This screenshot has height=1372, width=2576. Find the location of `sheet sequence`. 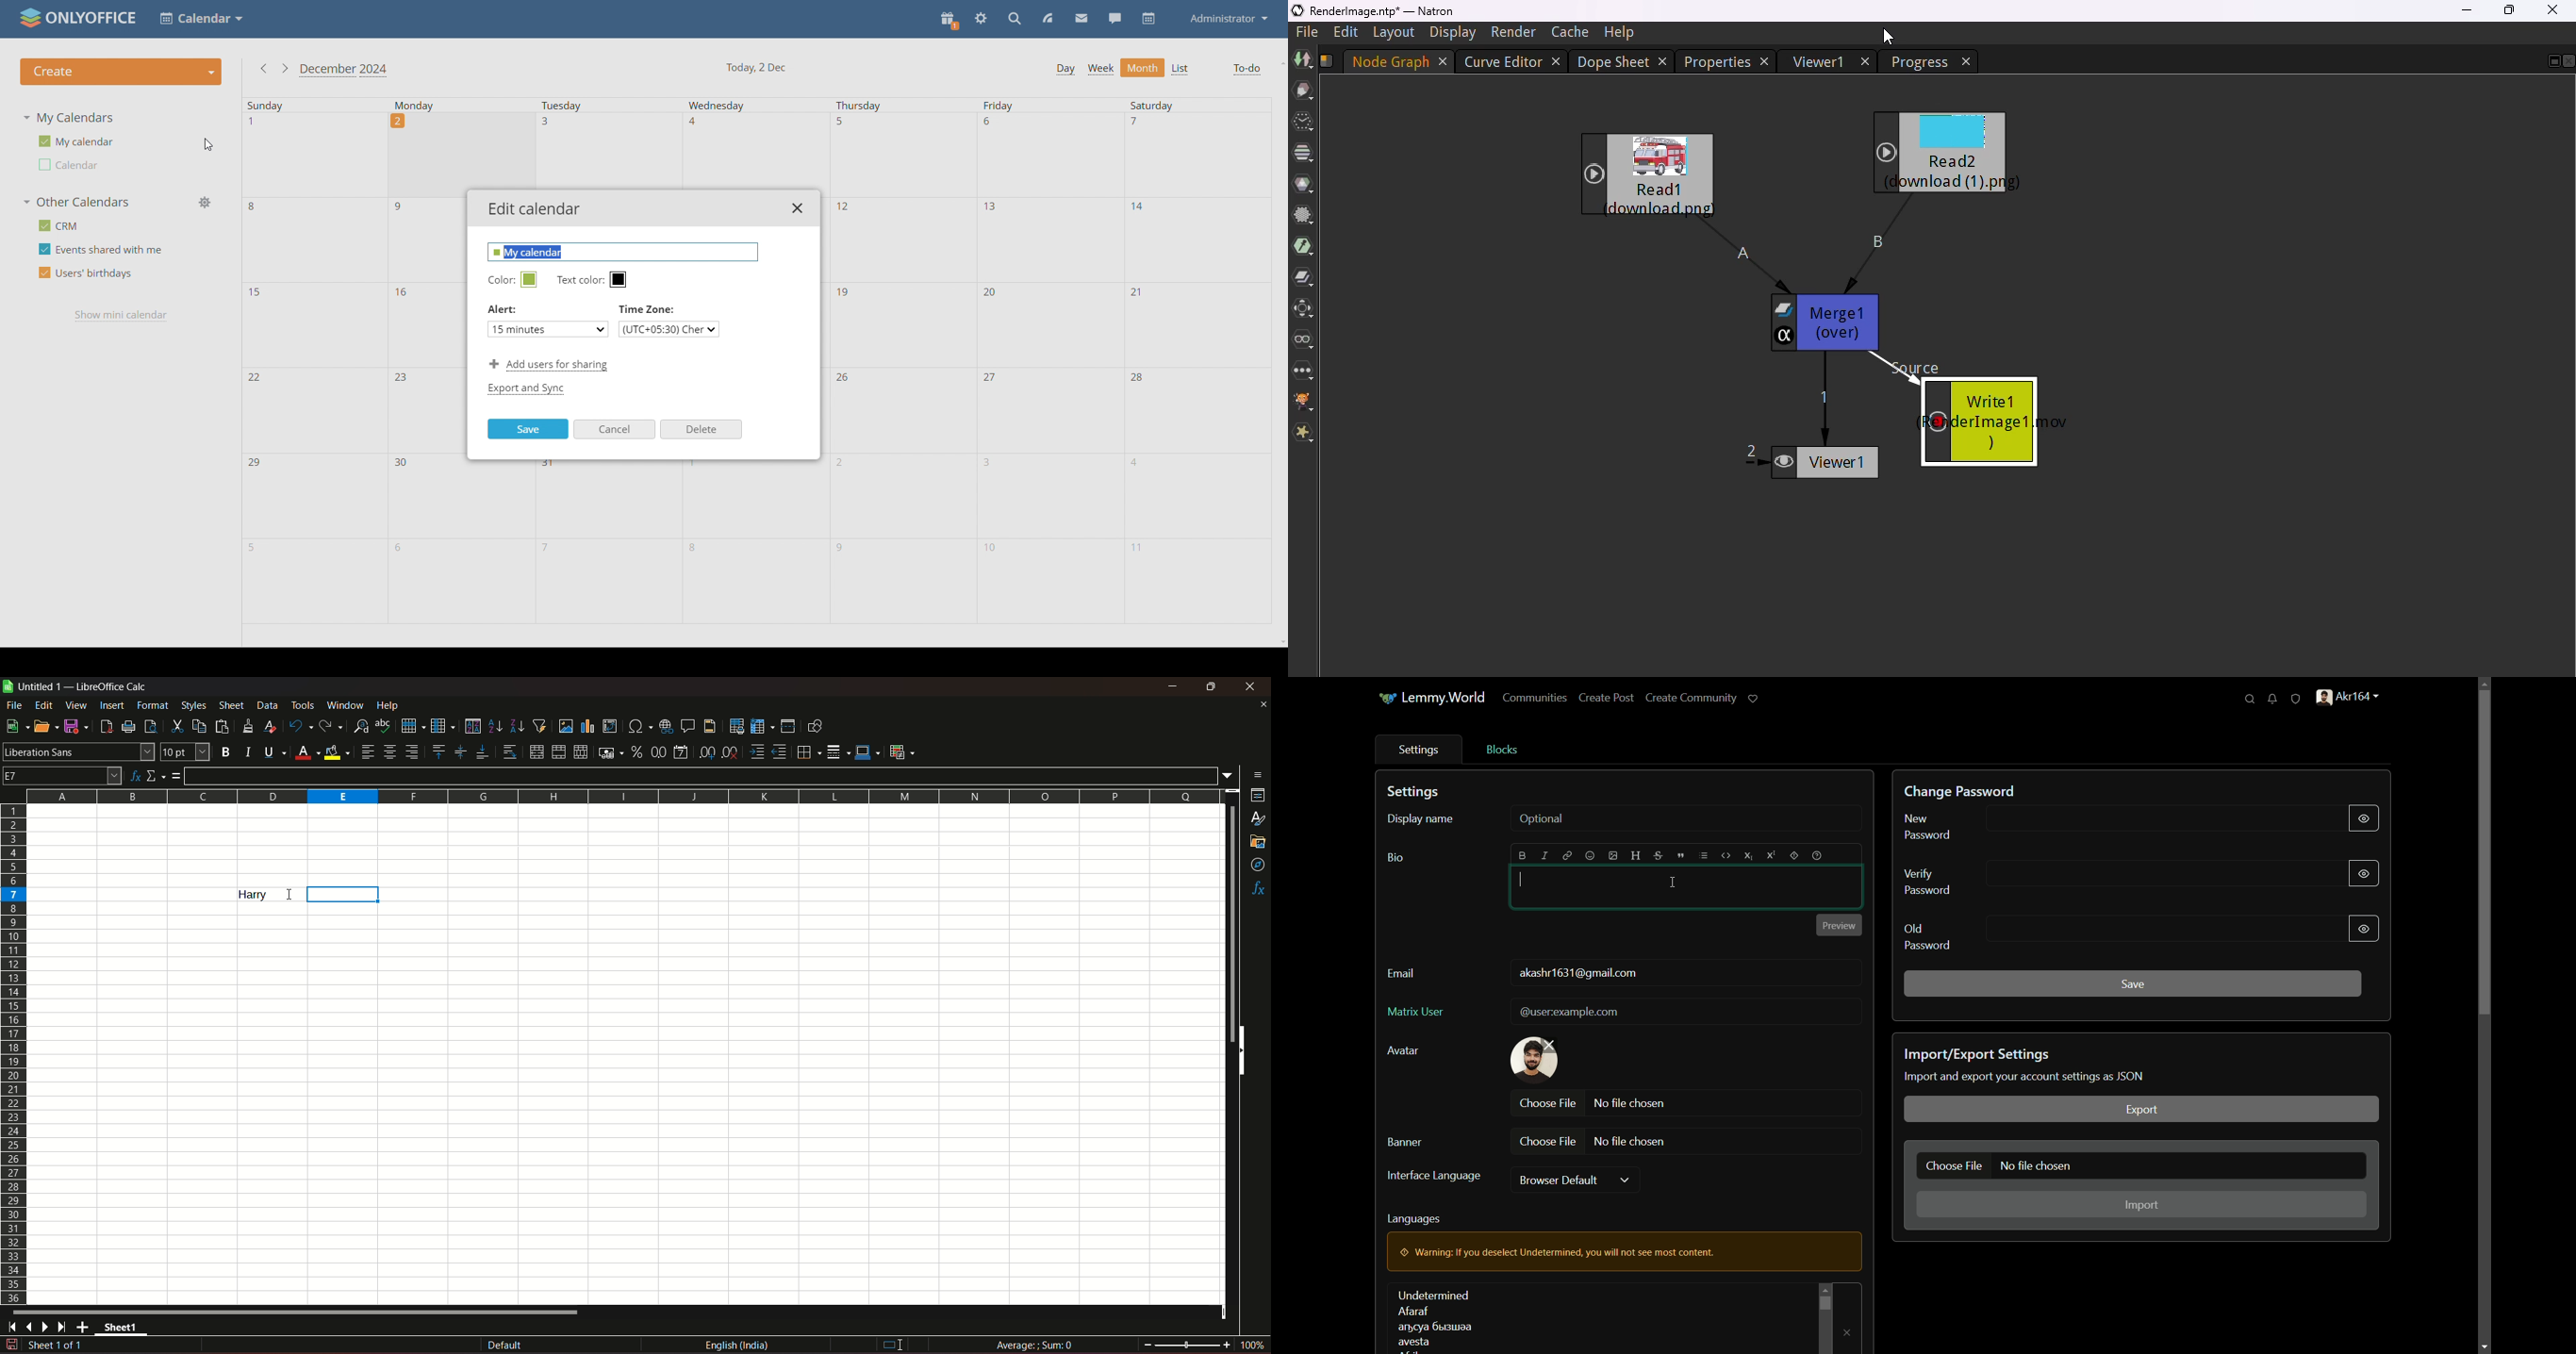

sheet sequence is located at coordinates (56, 1347).